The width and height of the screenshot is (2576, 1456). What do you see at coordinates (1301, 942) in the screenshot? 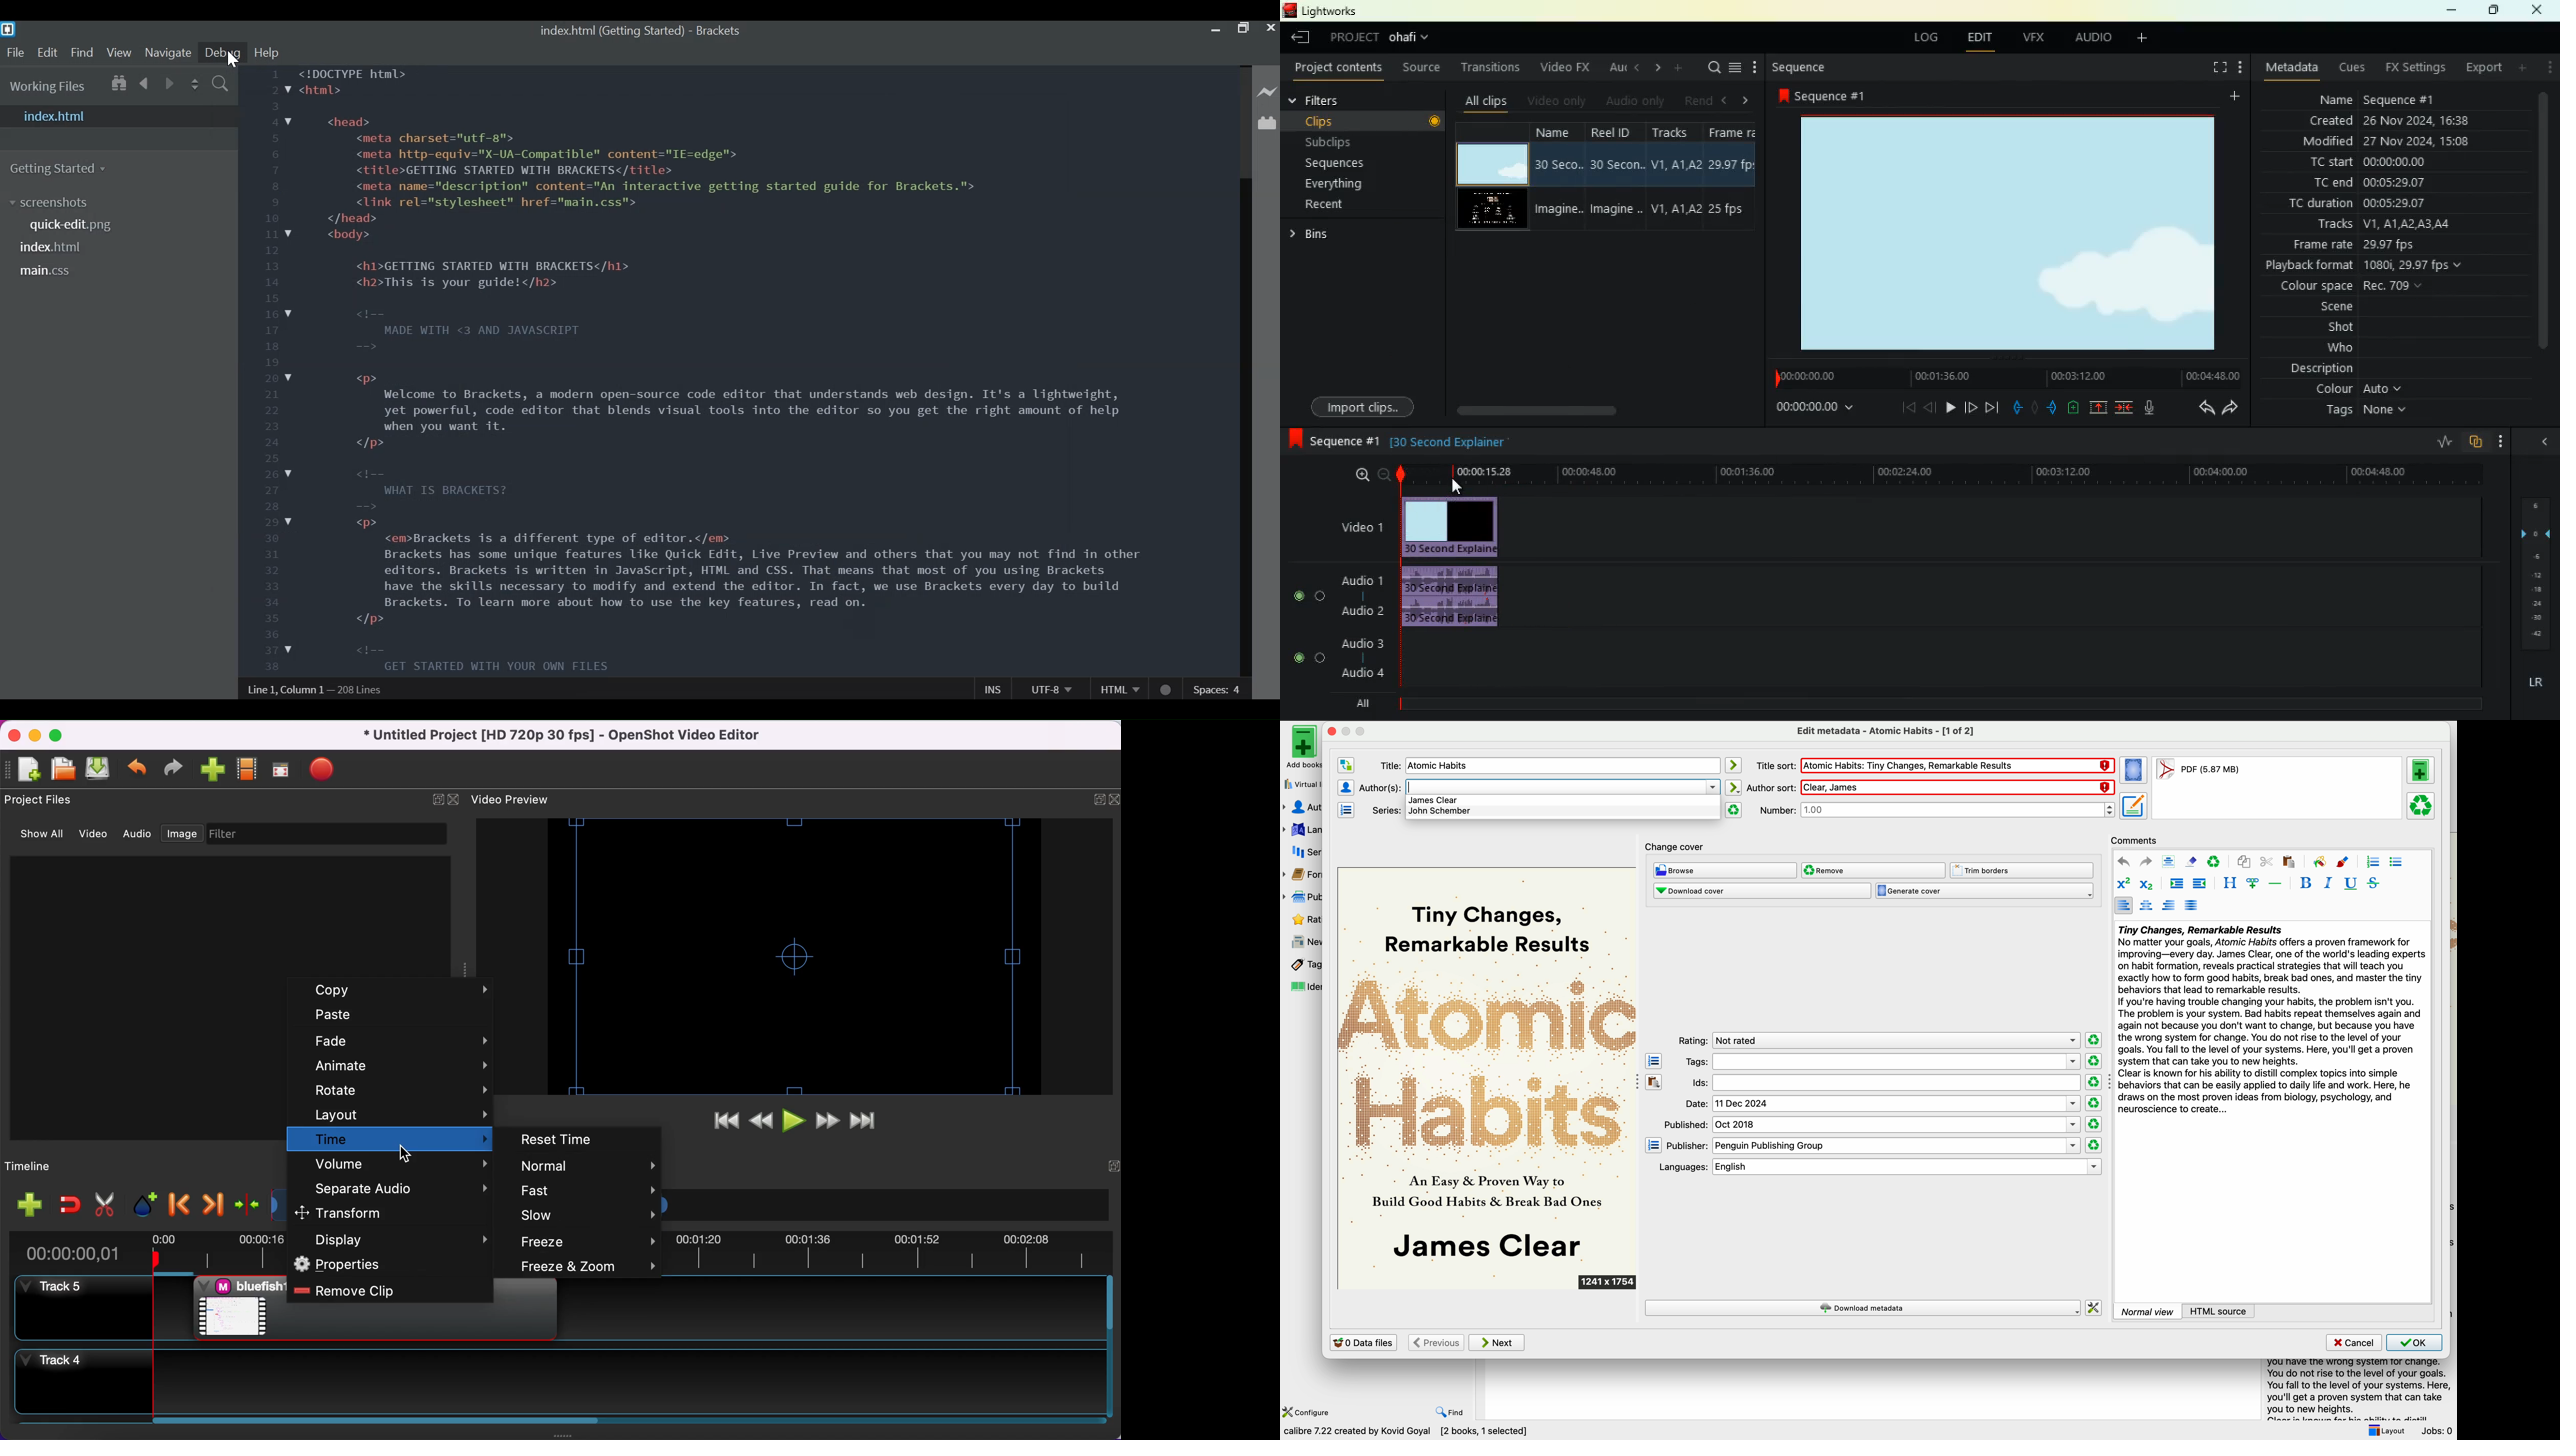
I see `news` at bounding box center [1301, 942].